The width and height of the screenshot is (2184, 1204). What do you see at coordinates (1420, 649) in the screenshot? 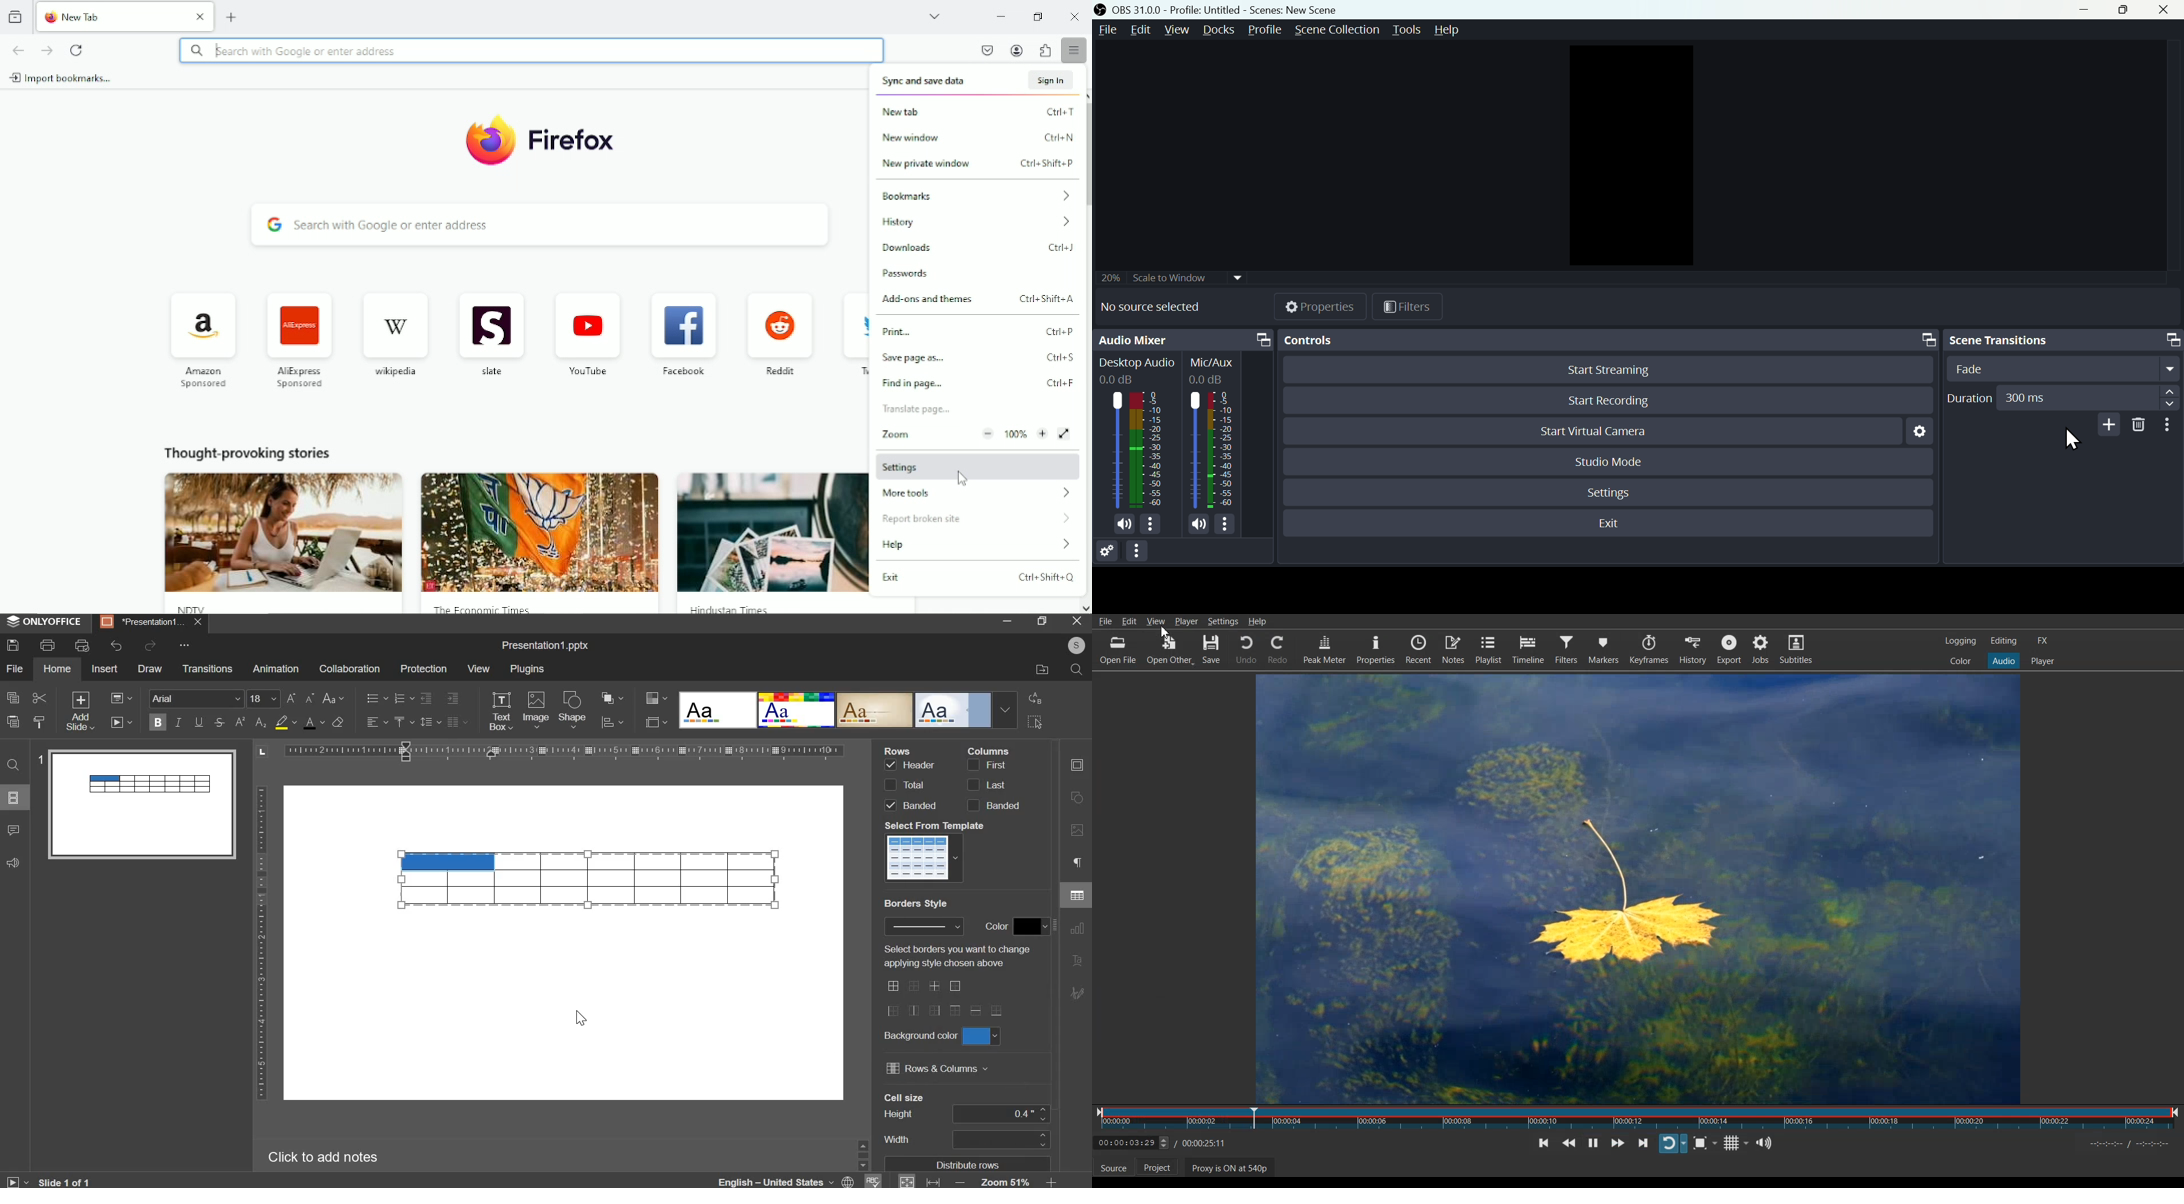
I see `Recent` at bounding box center [1420, 649].